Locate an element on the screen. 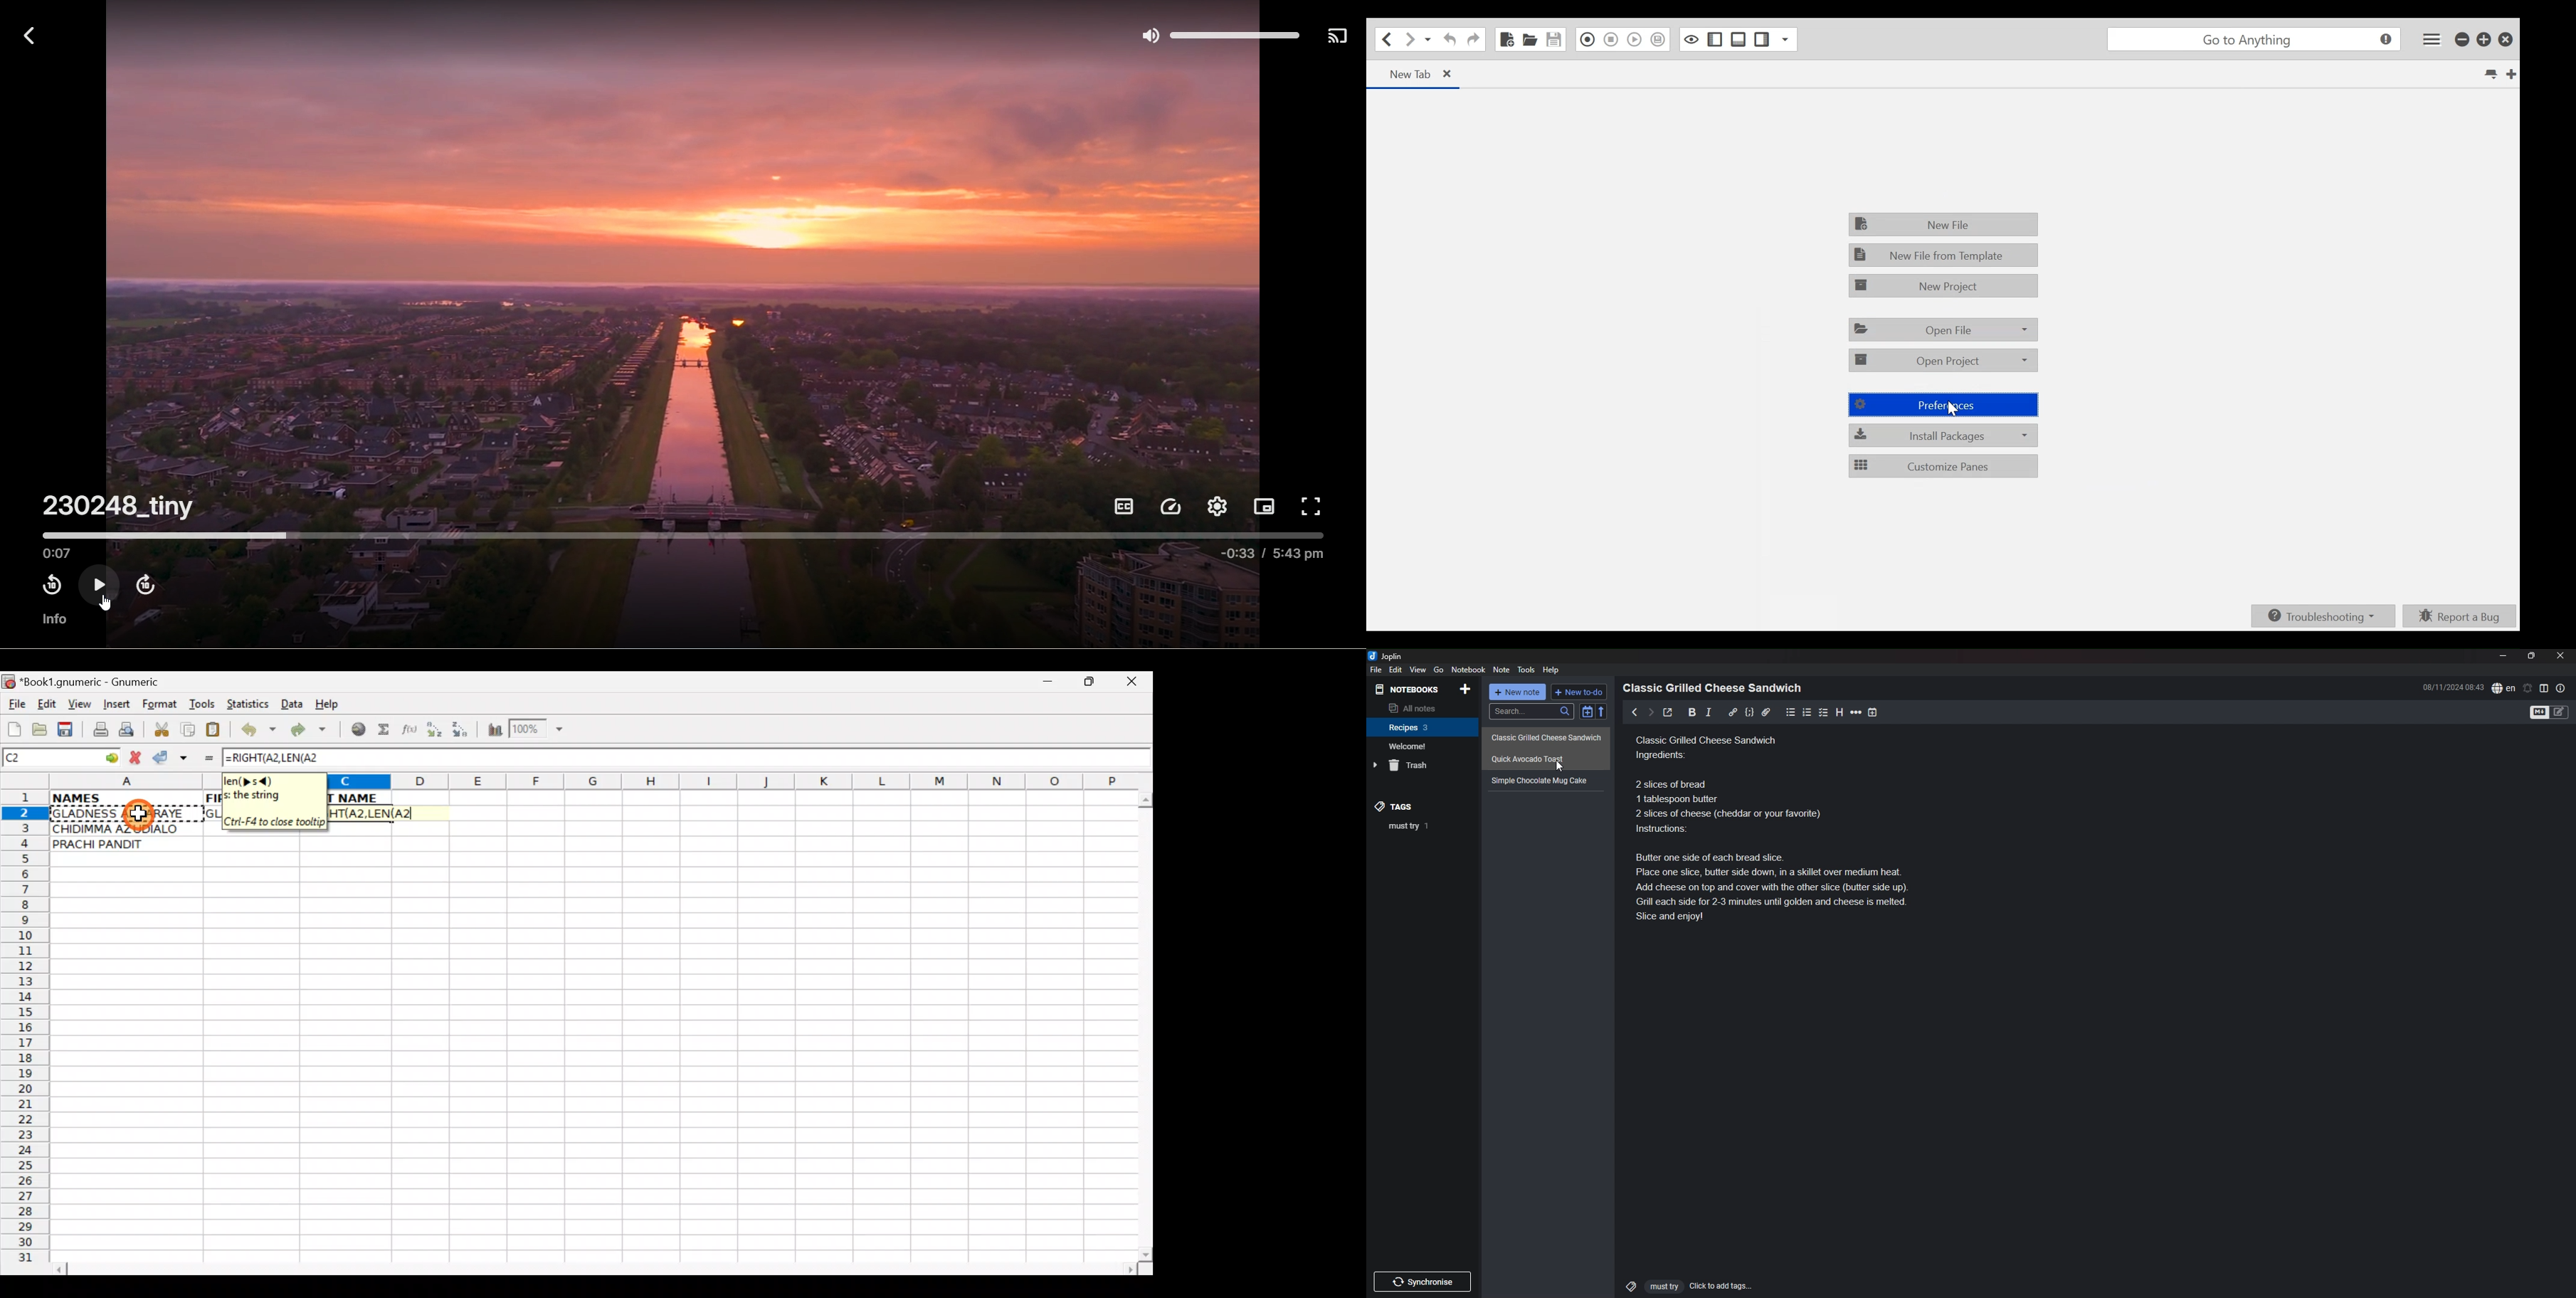 Image resolution: width=2576 pixels, height=1316 pixels. Insert Chart is located at coordinates (492, 731).